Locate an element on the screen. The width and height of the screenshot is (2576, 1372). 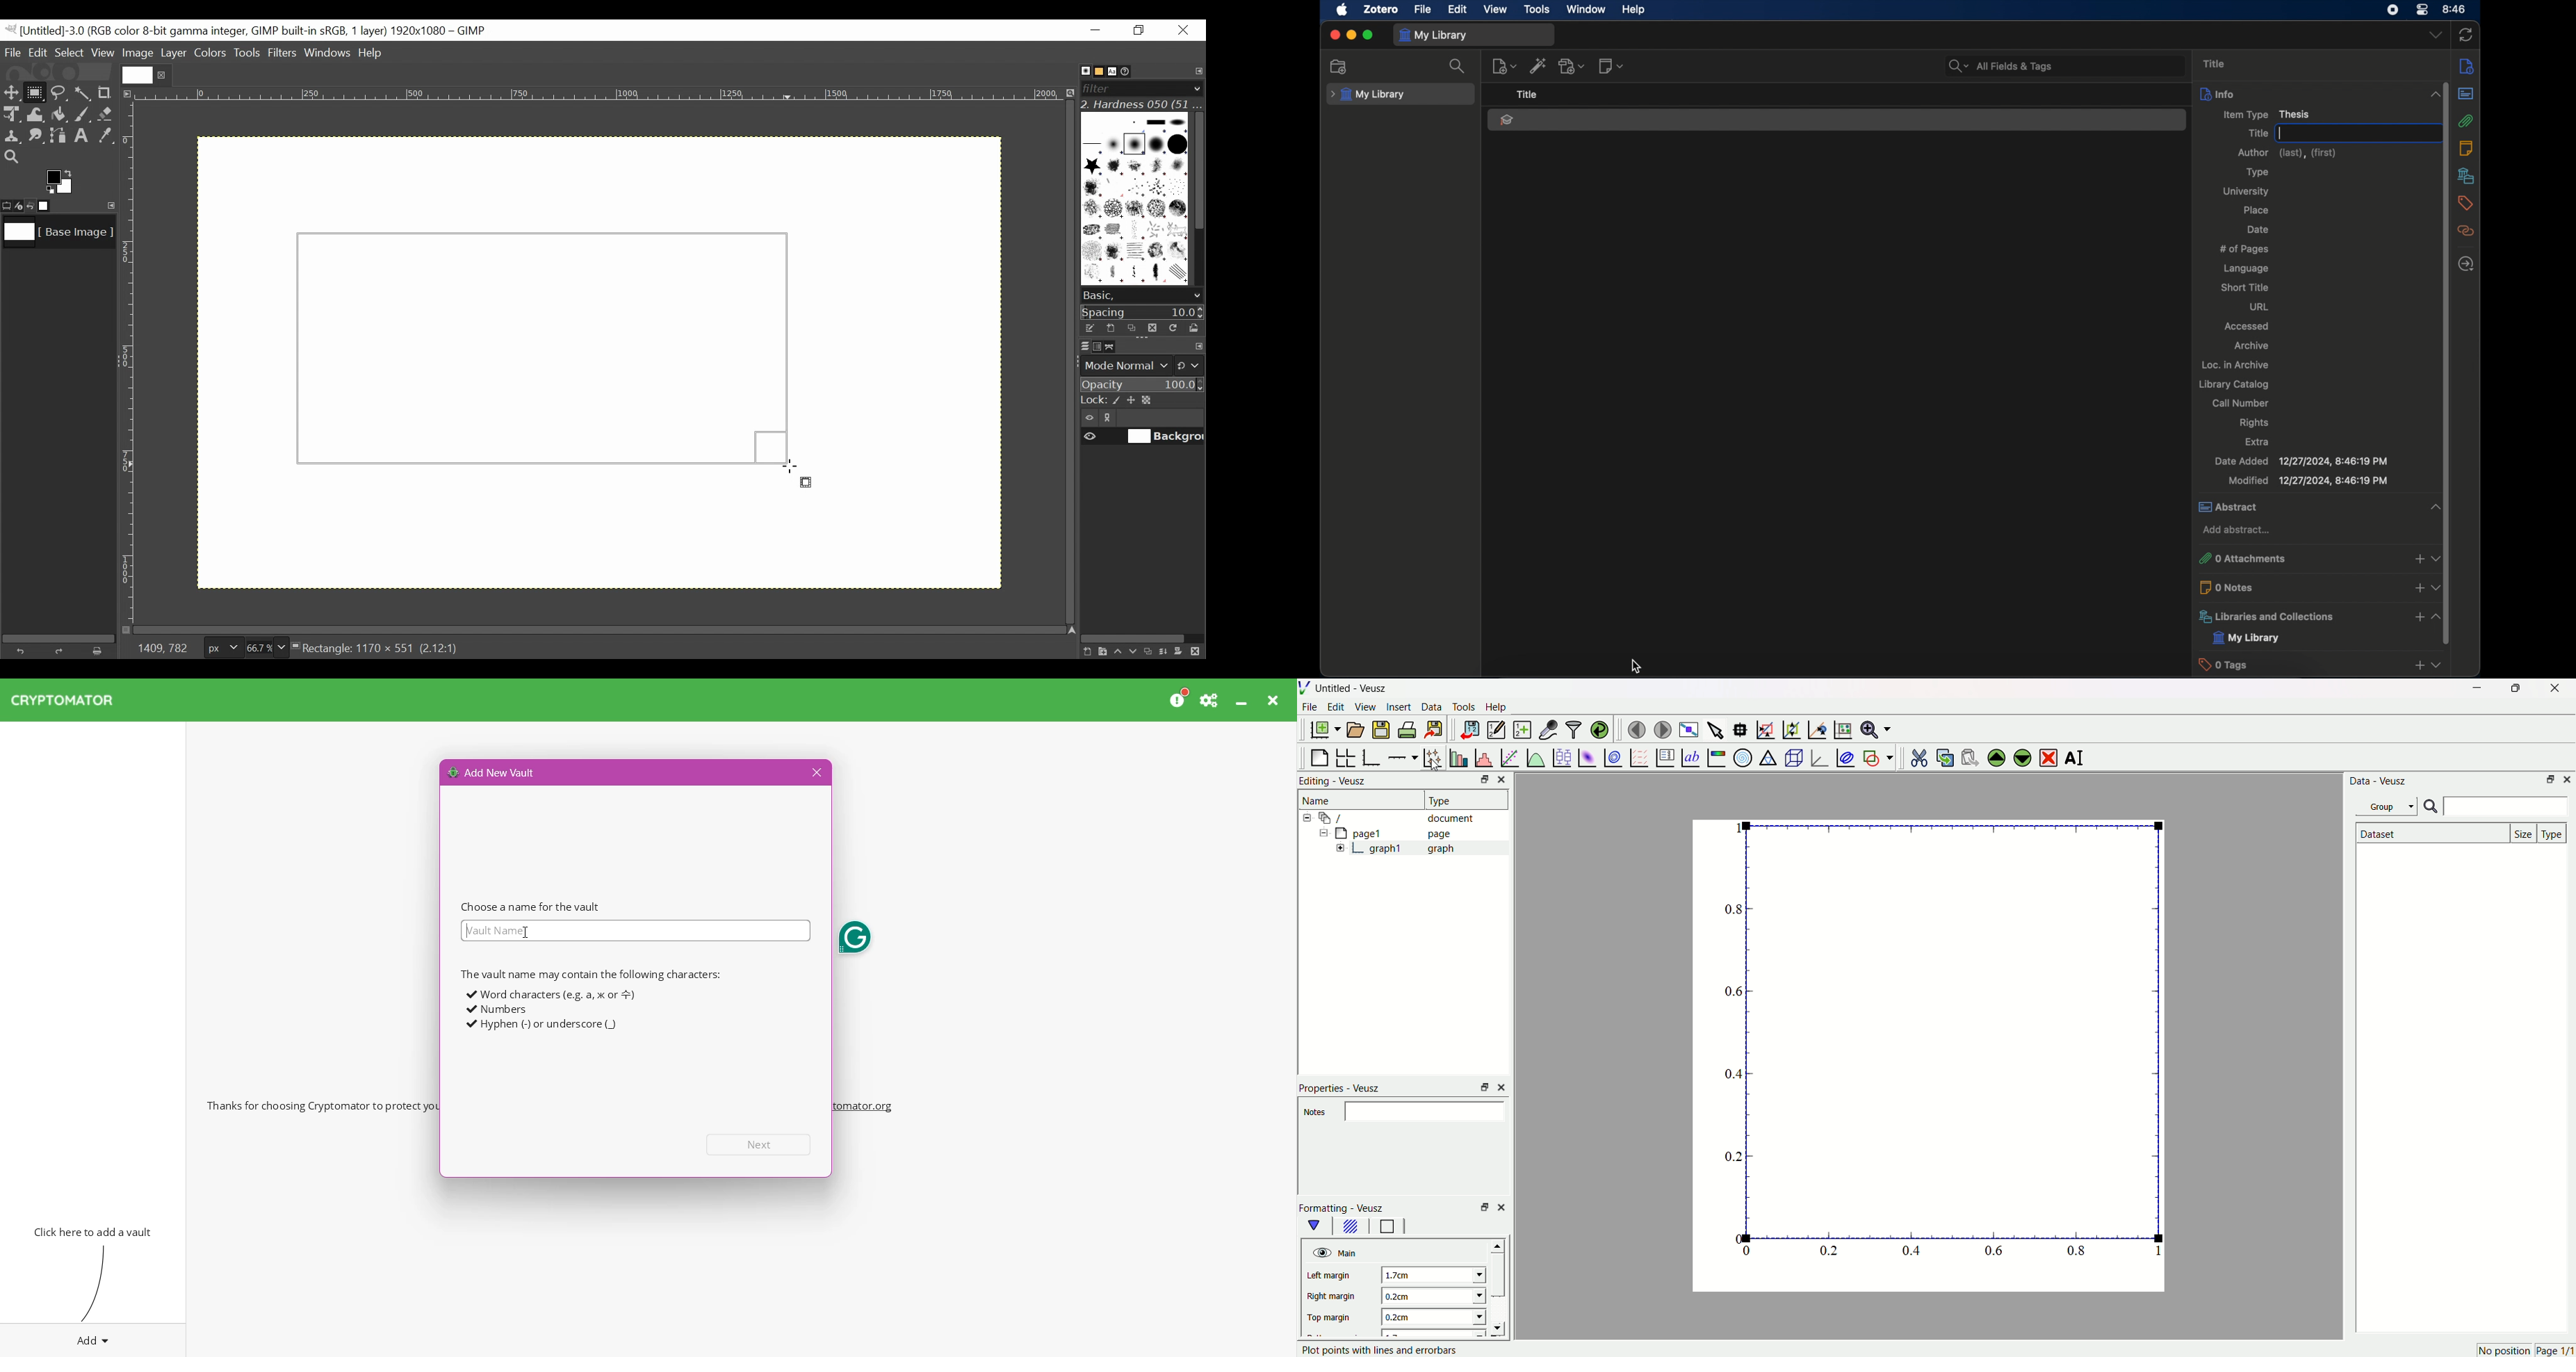
Group is located at coordinates (2389, 806).